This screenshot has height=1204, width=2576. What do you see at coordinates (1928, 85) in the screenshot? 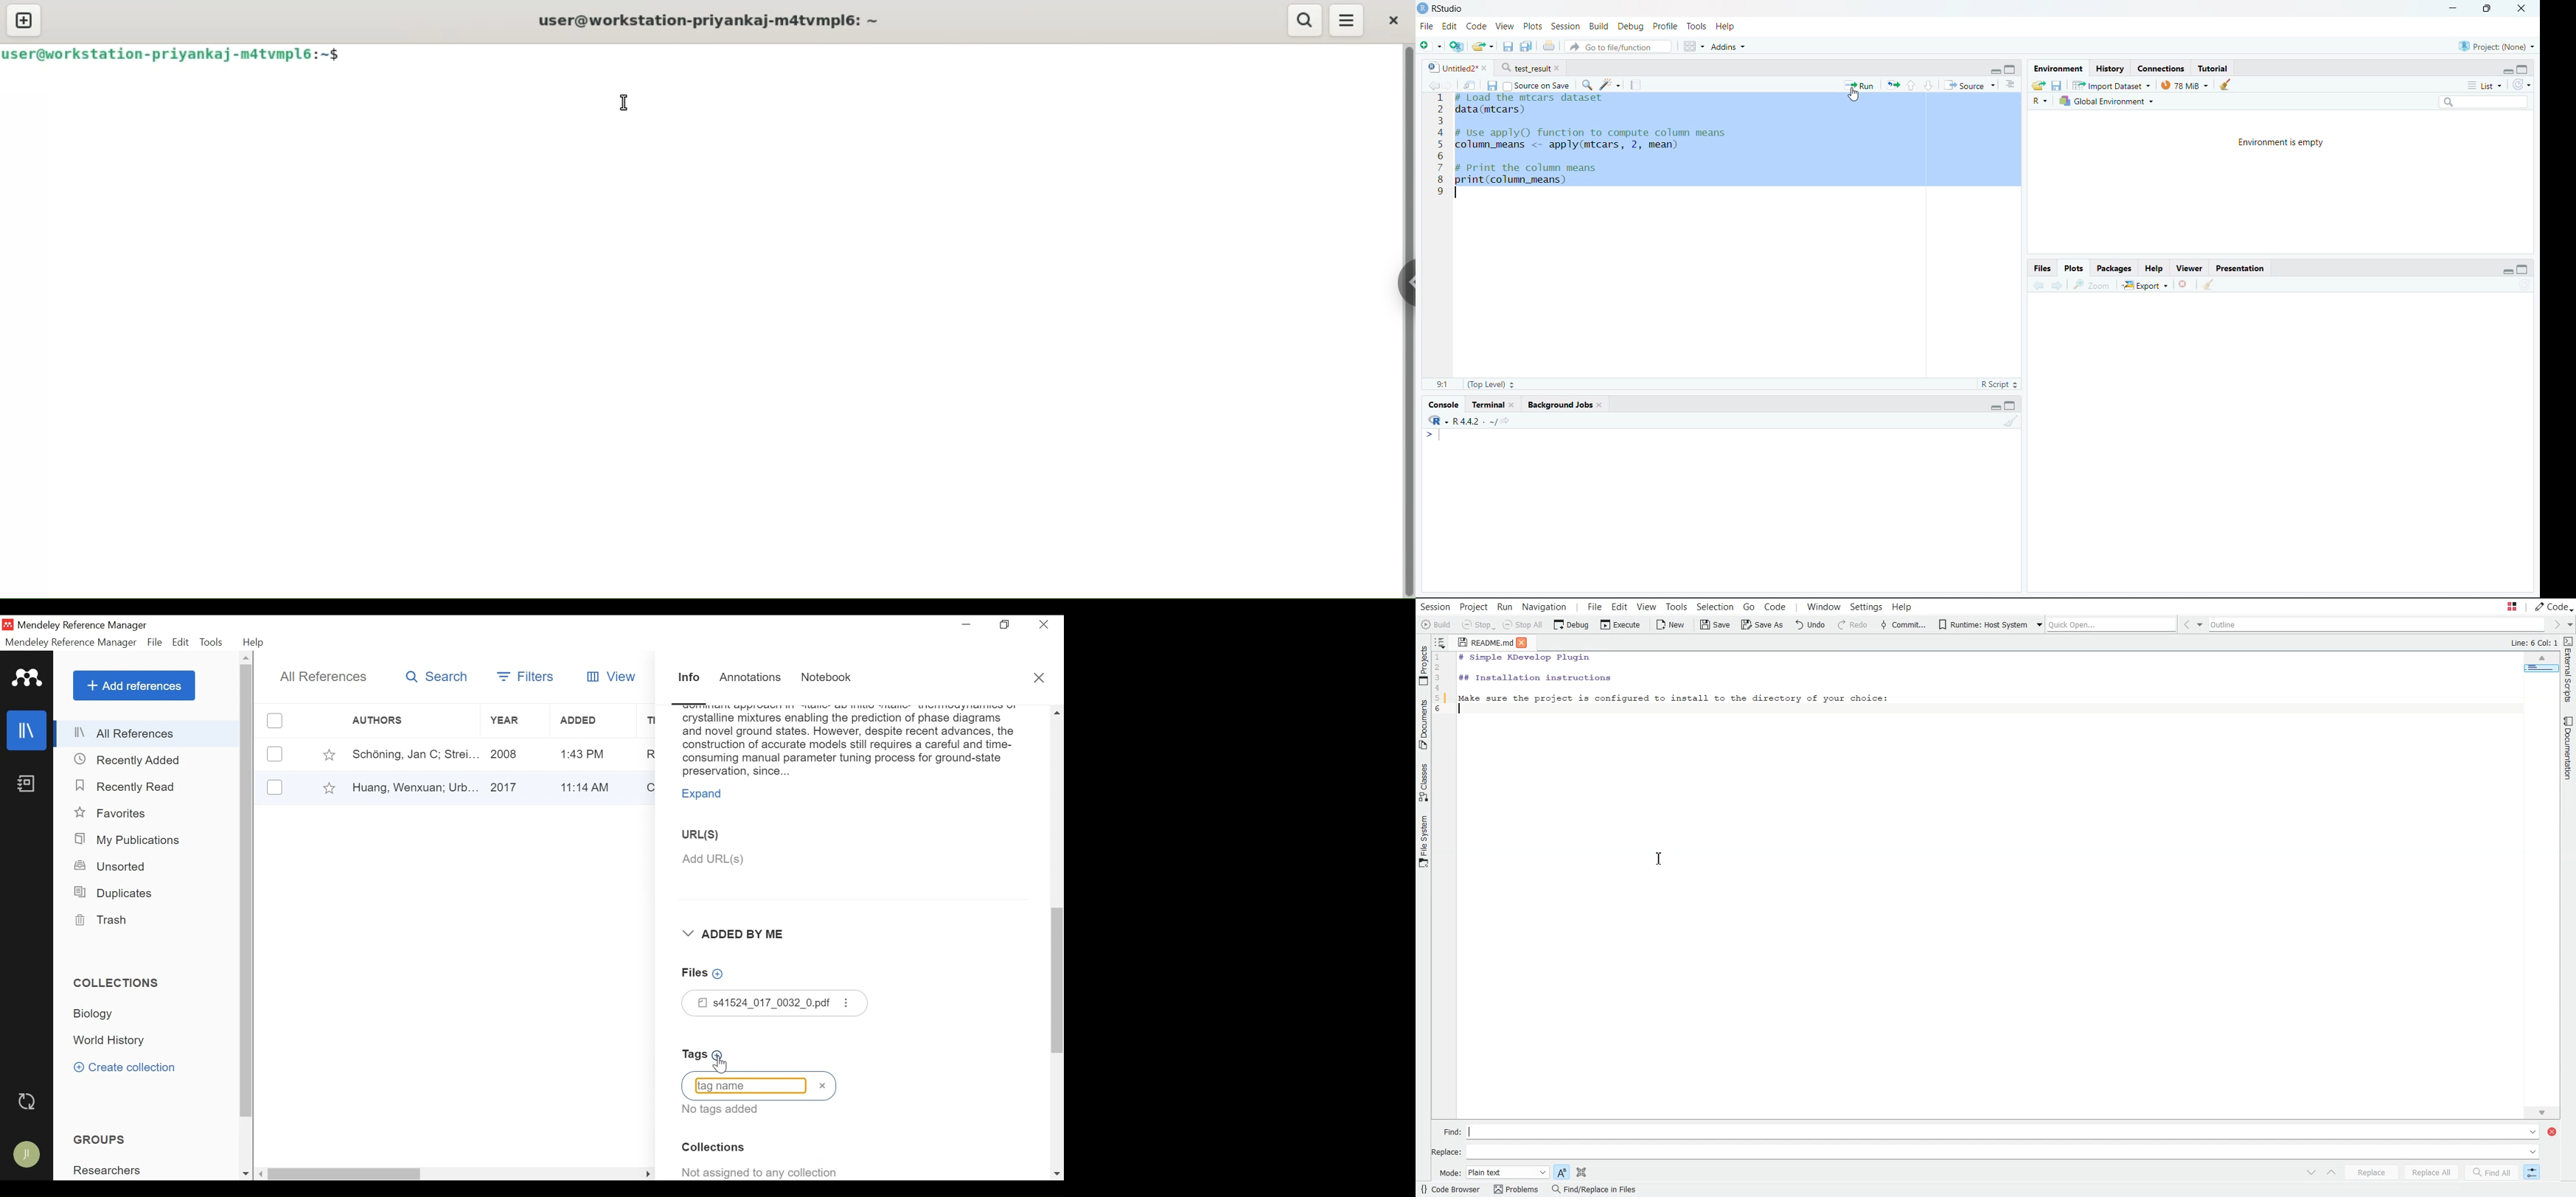
I see `Go to next section/chunk (Ctrl + pgDn)` at bounding box center [1928, 85].